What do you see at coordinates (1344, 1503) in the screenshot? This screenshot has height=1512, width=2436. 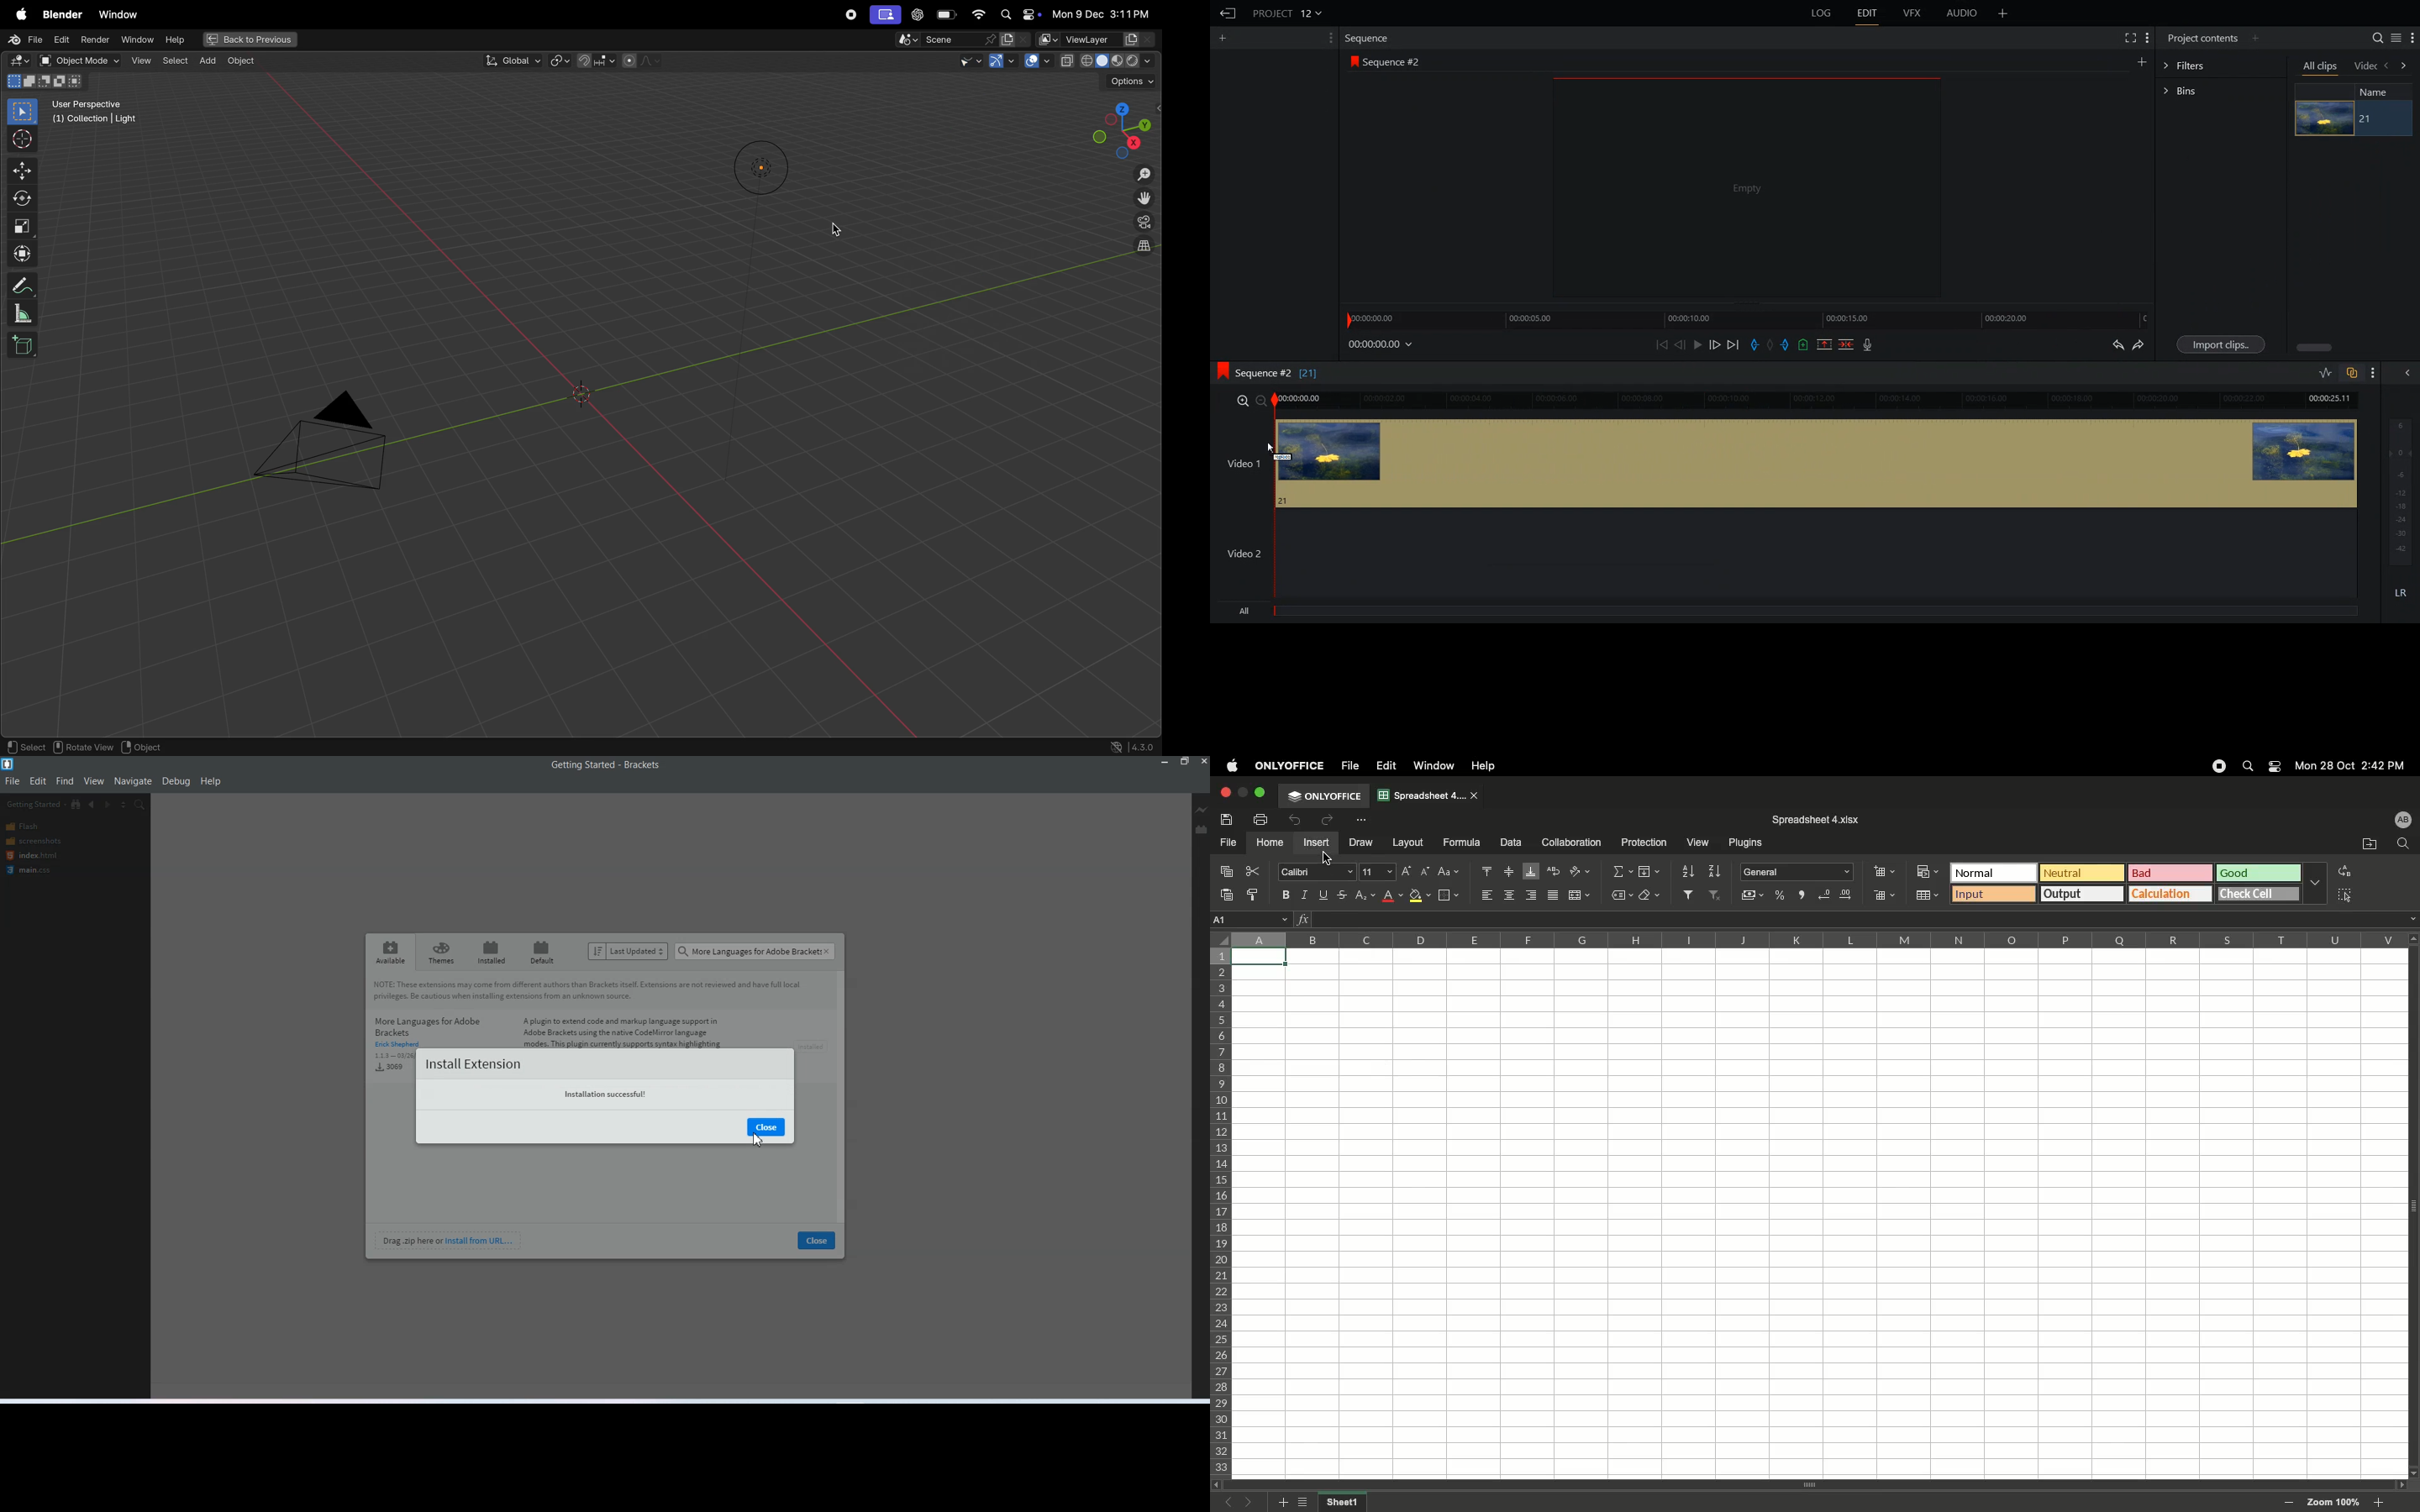 I see `Sheet name` at bounding box center [1344, 1503].